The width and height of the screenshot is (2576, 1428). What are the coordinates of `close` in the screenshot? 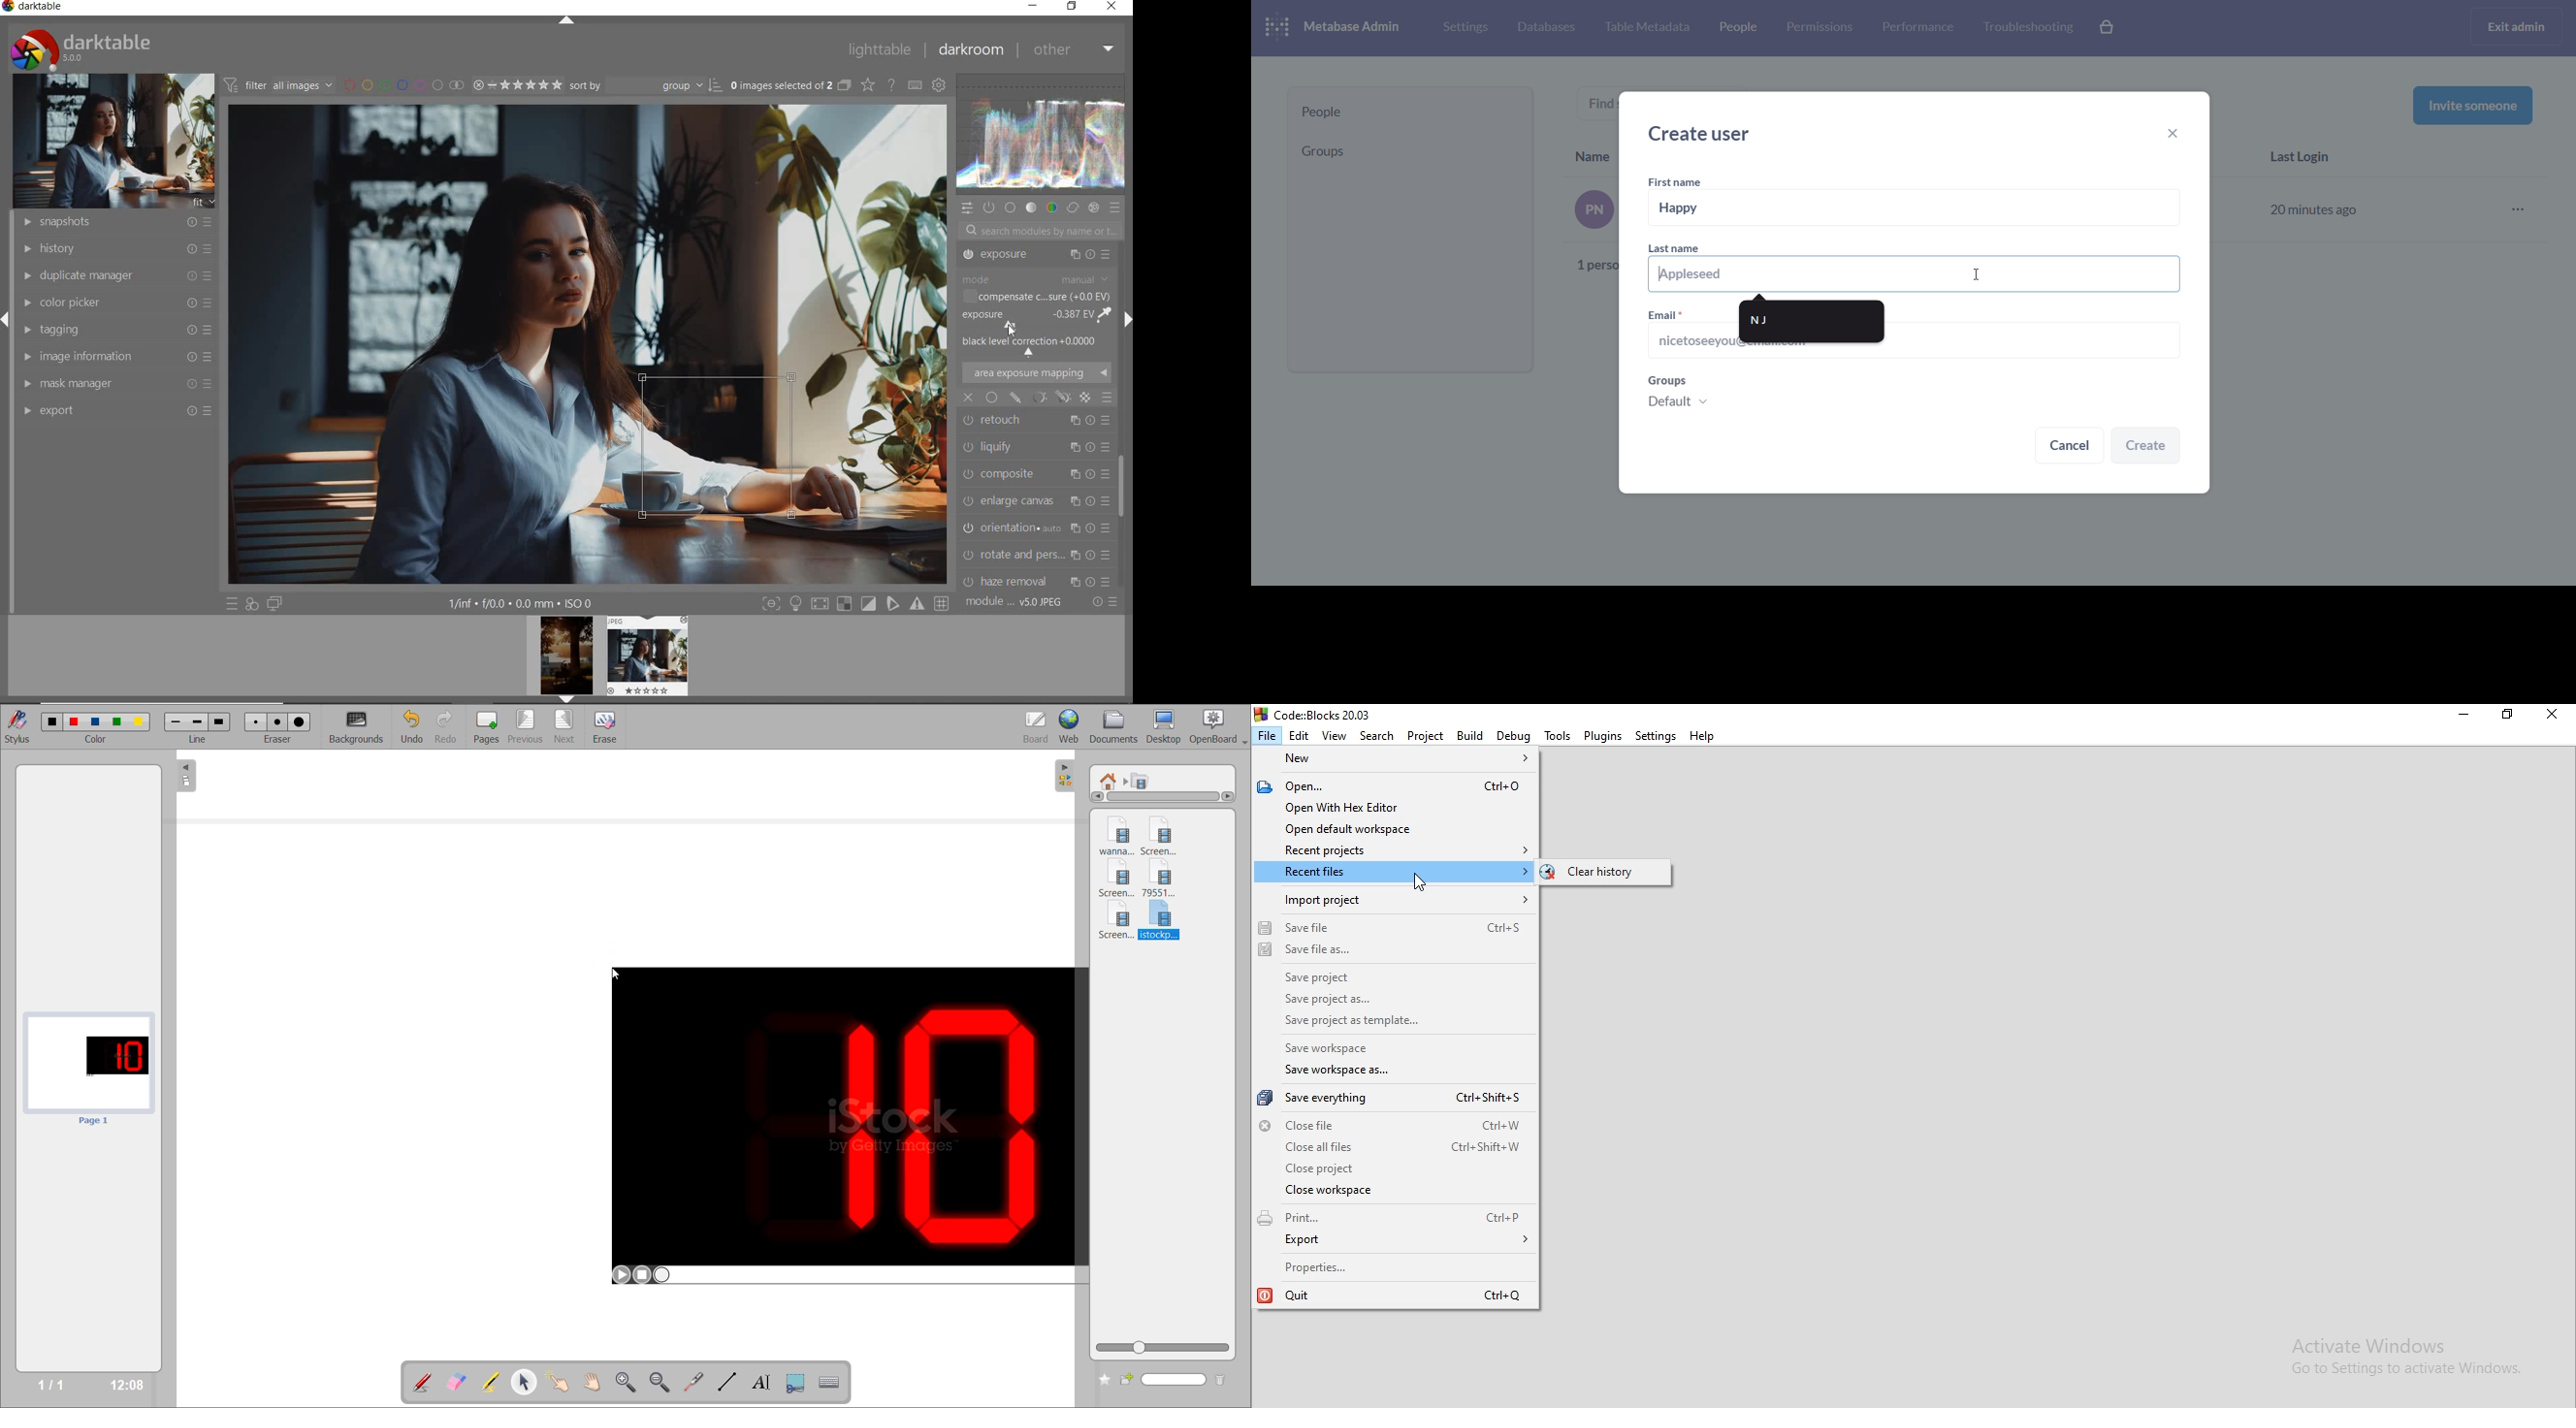 It's located at (2179, 135).